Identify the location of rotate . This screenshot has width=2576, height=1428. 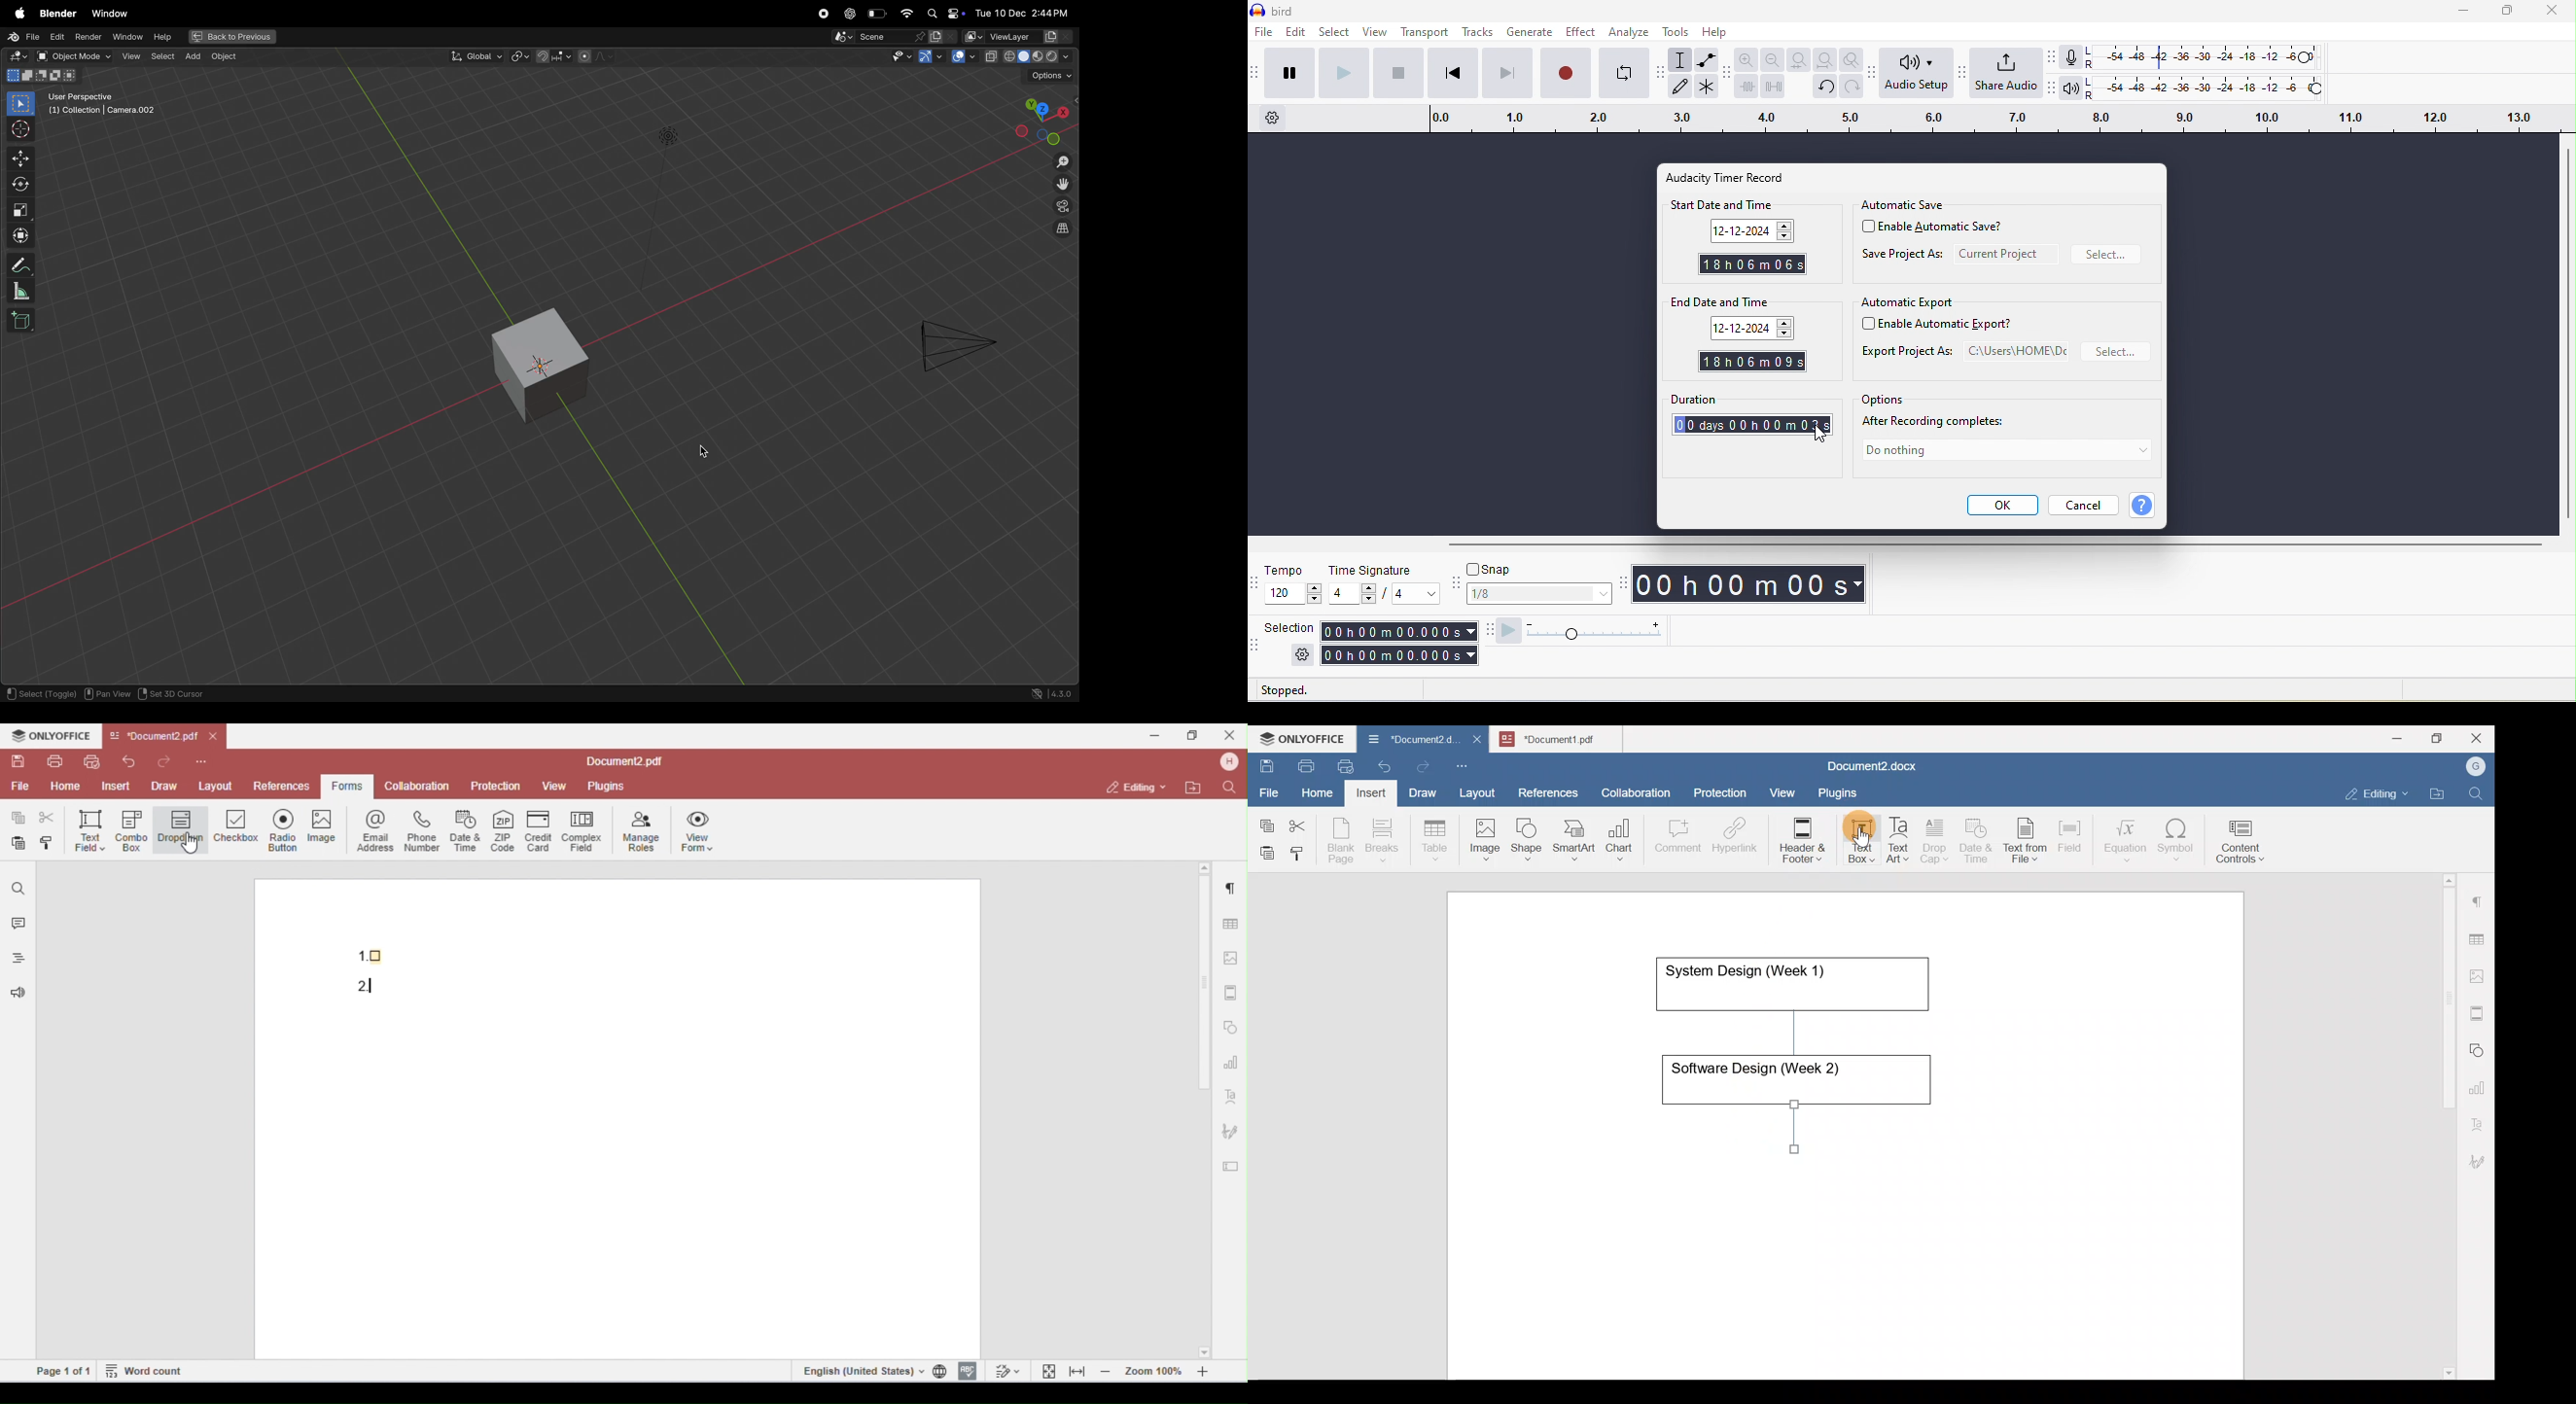
(18, 183).